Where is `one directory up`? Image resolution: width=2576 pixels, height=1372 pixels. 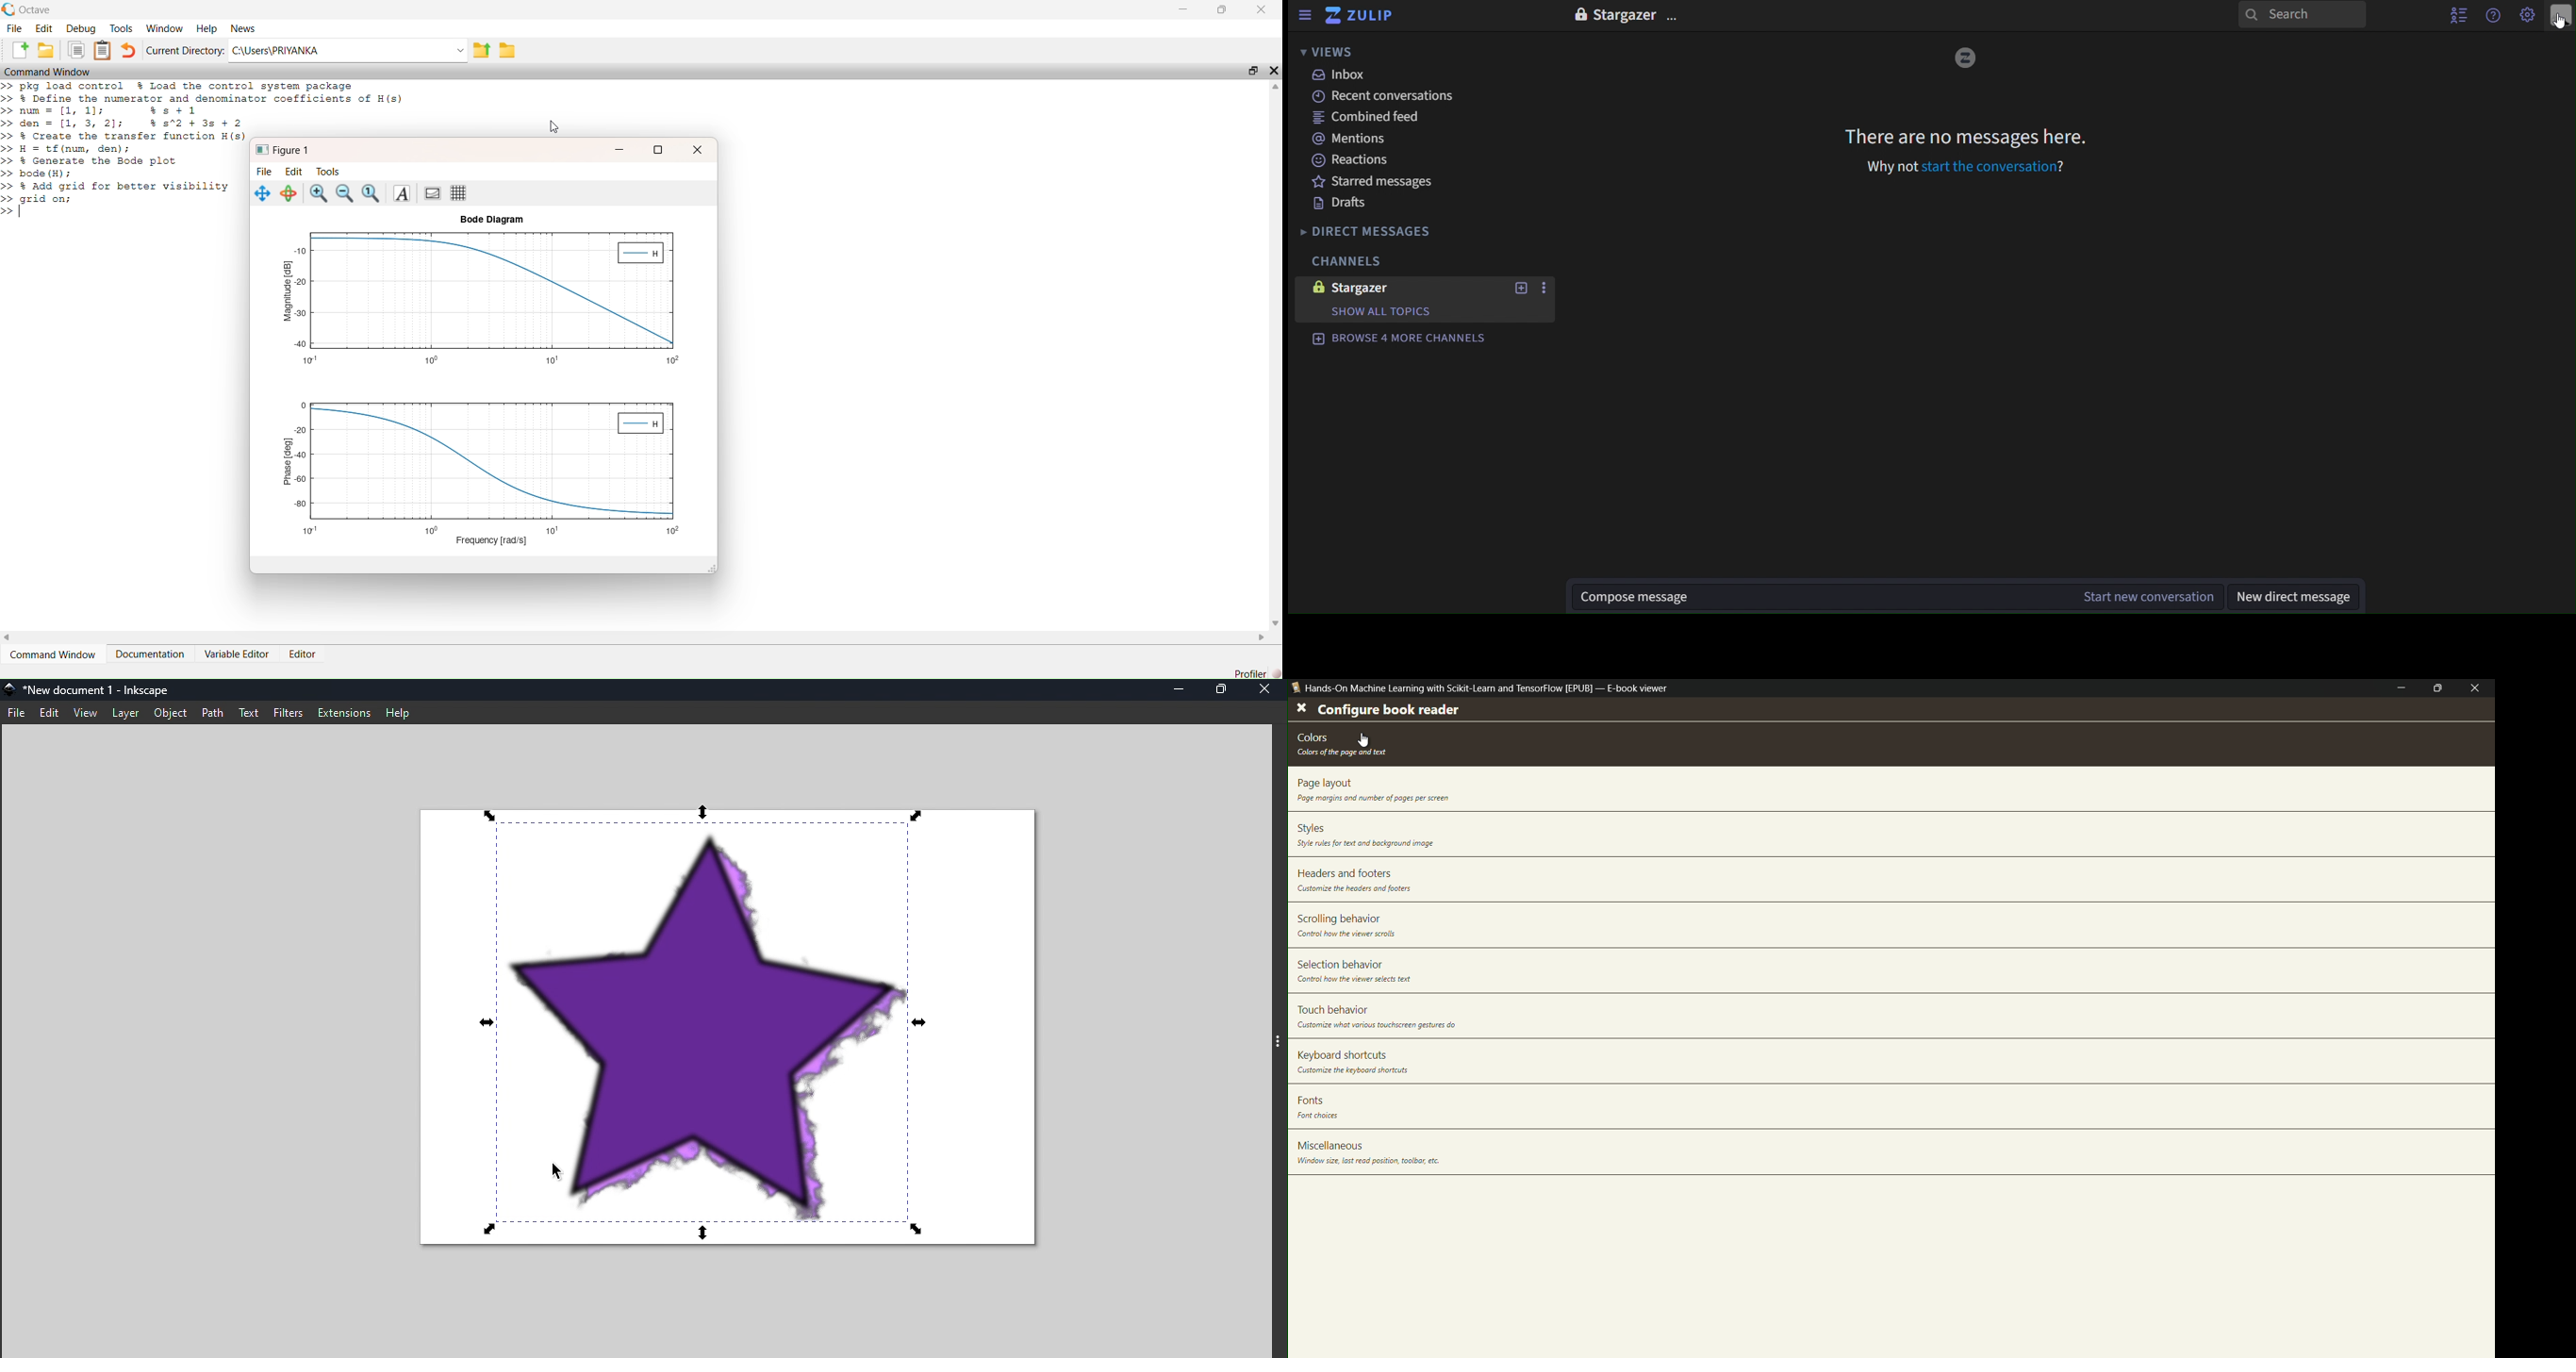 one directory up is located at coordinates (482, 49).